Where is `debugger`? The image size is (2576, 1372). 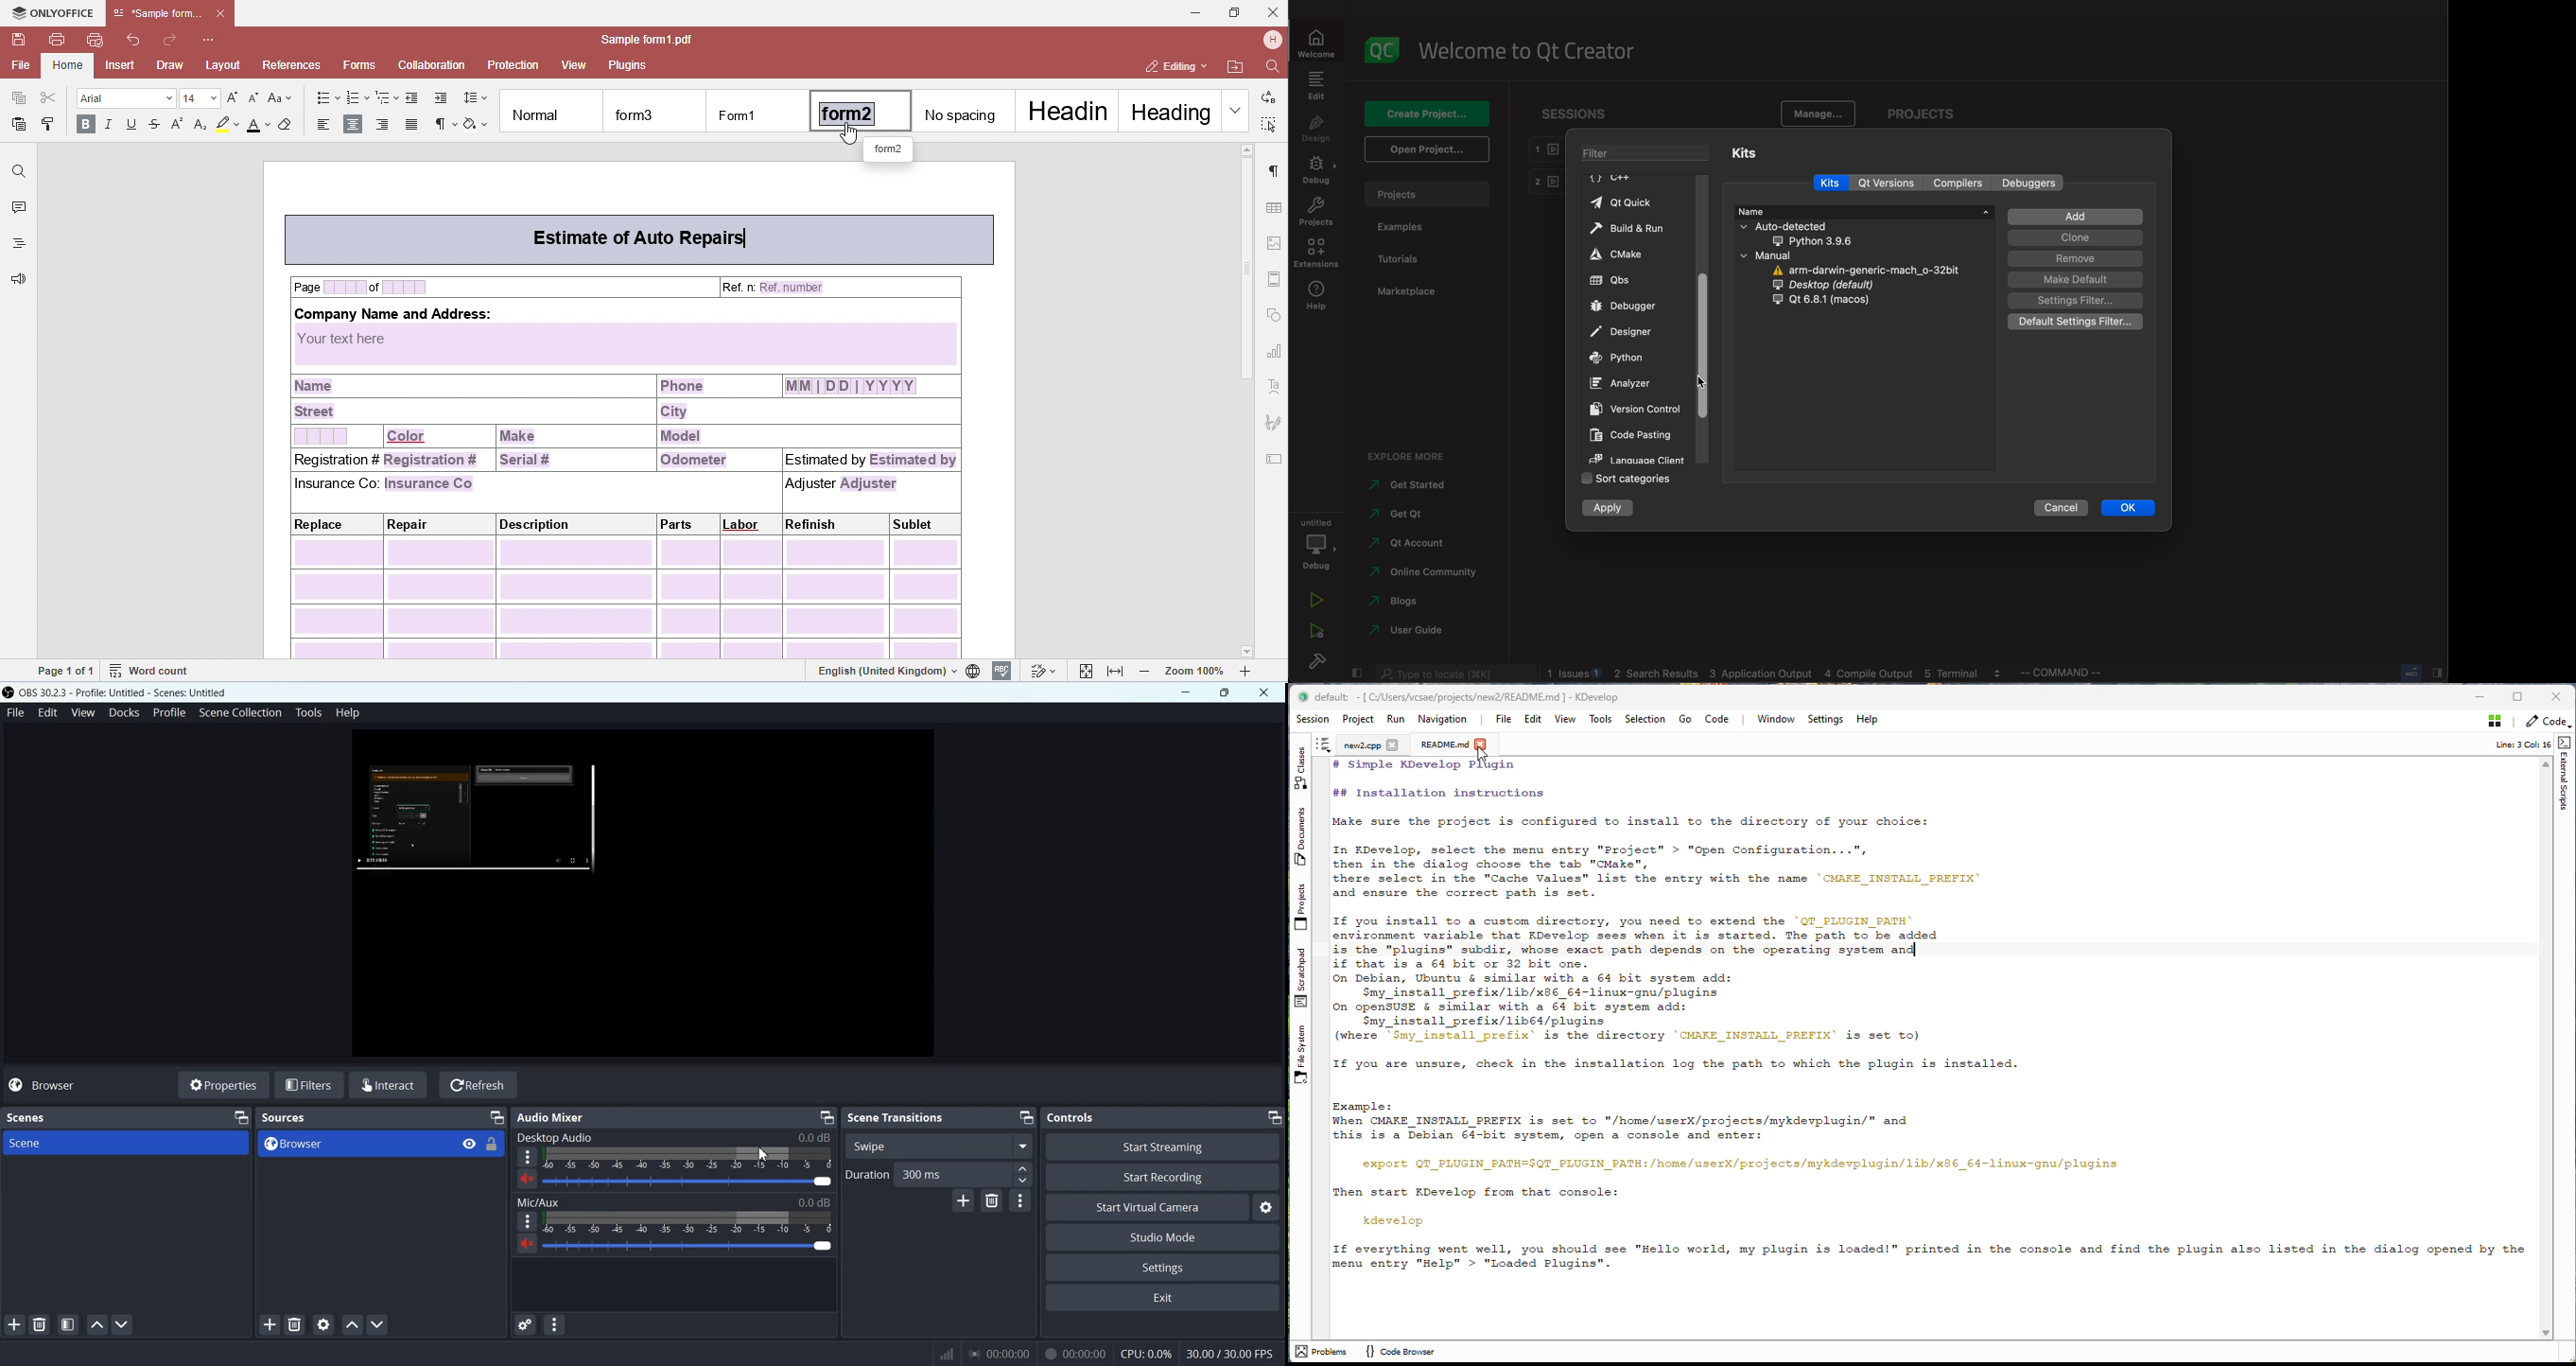 debugger is located at coordinates (1629, 306).